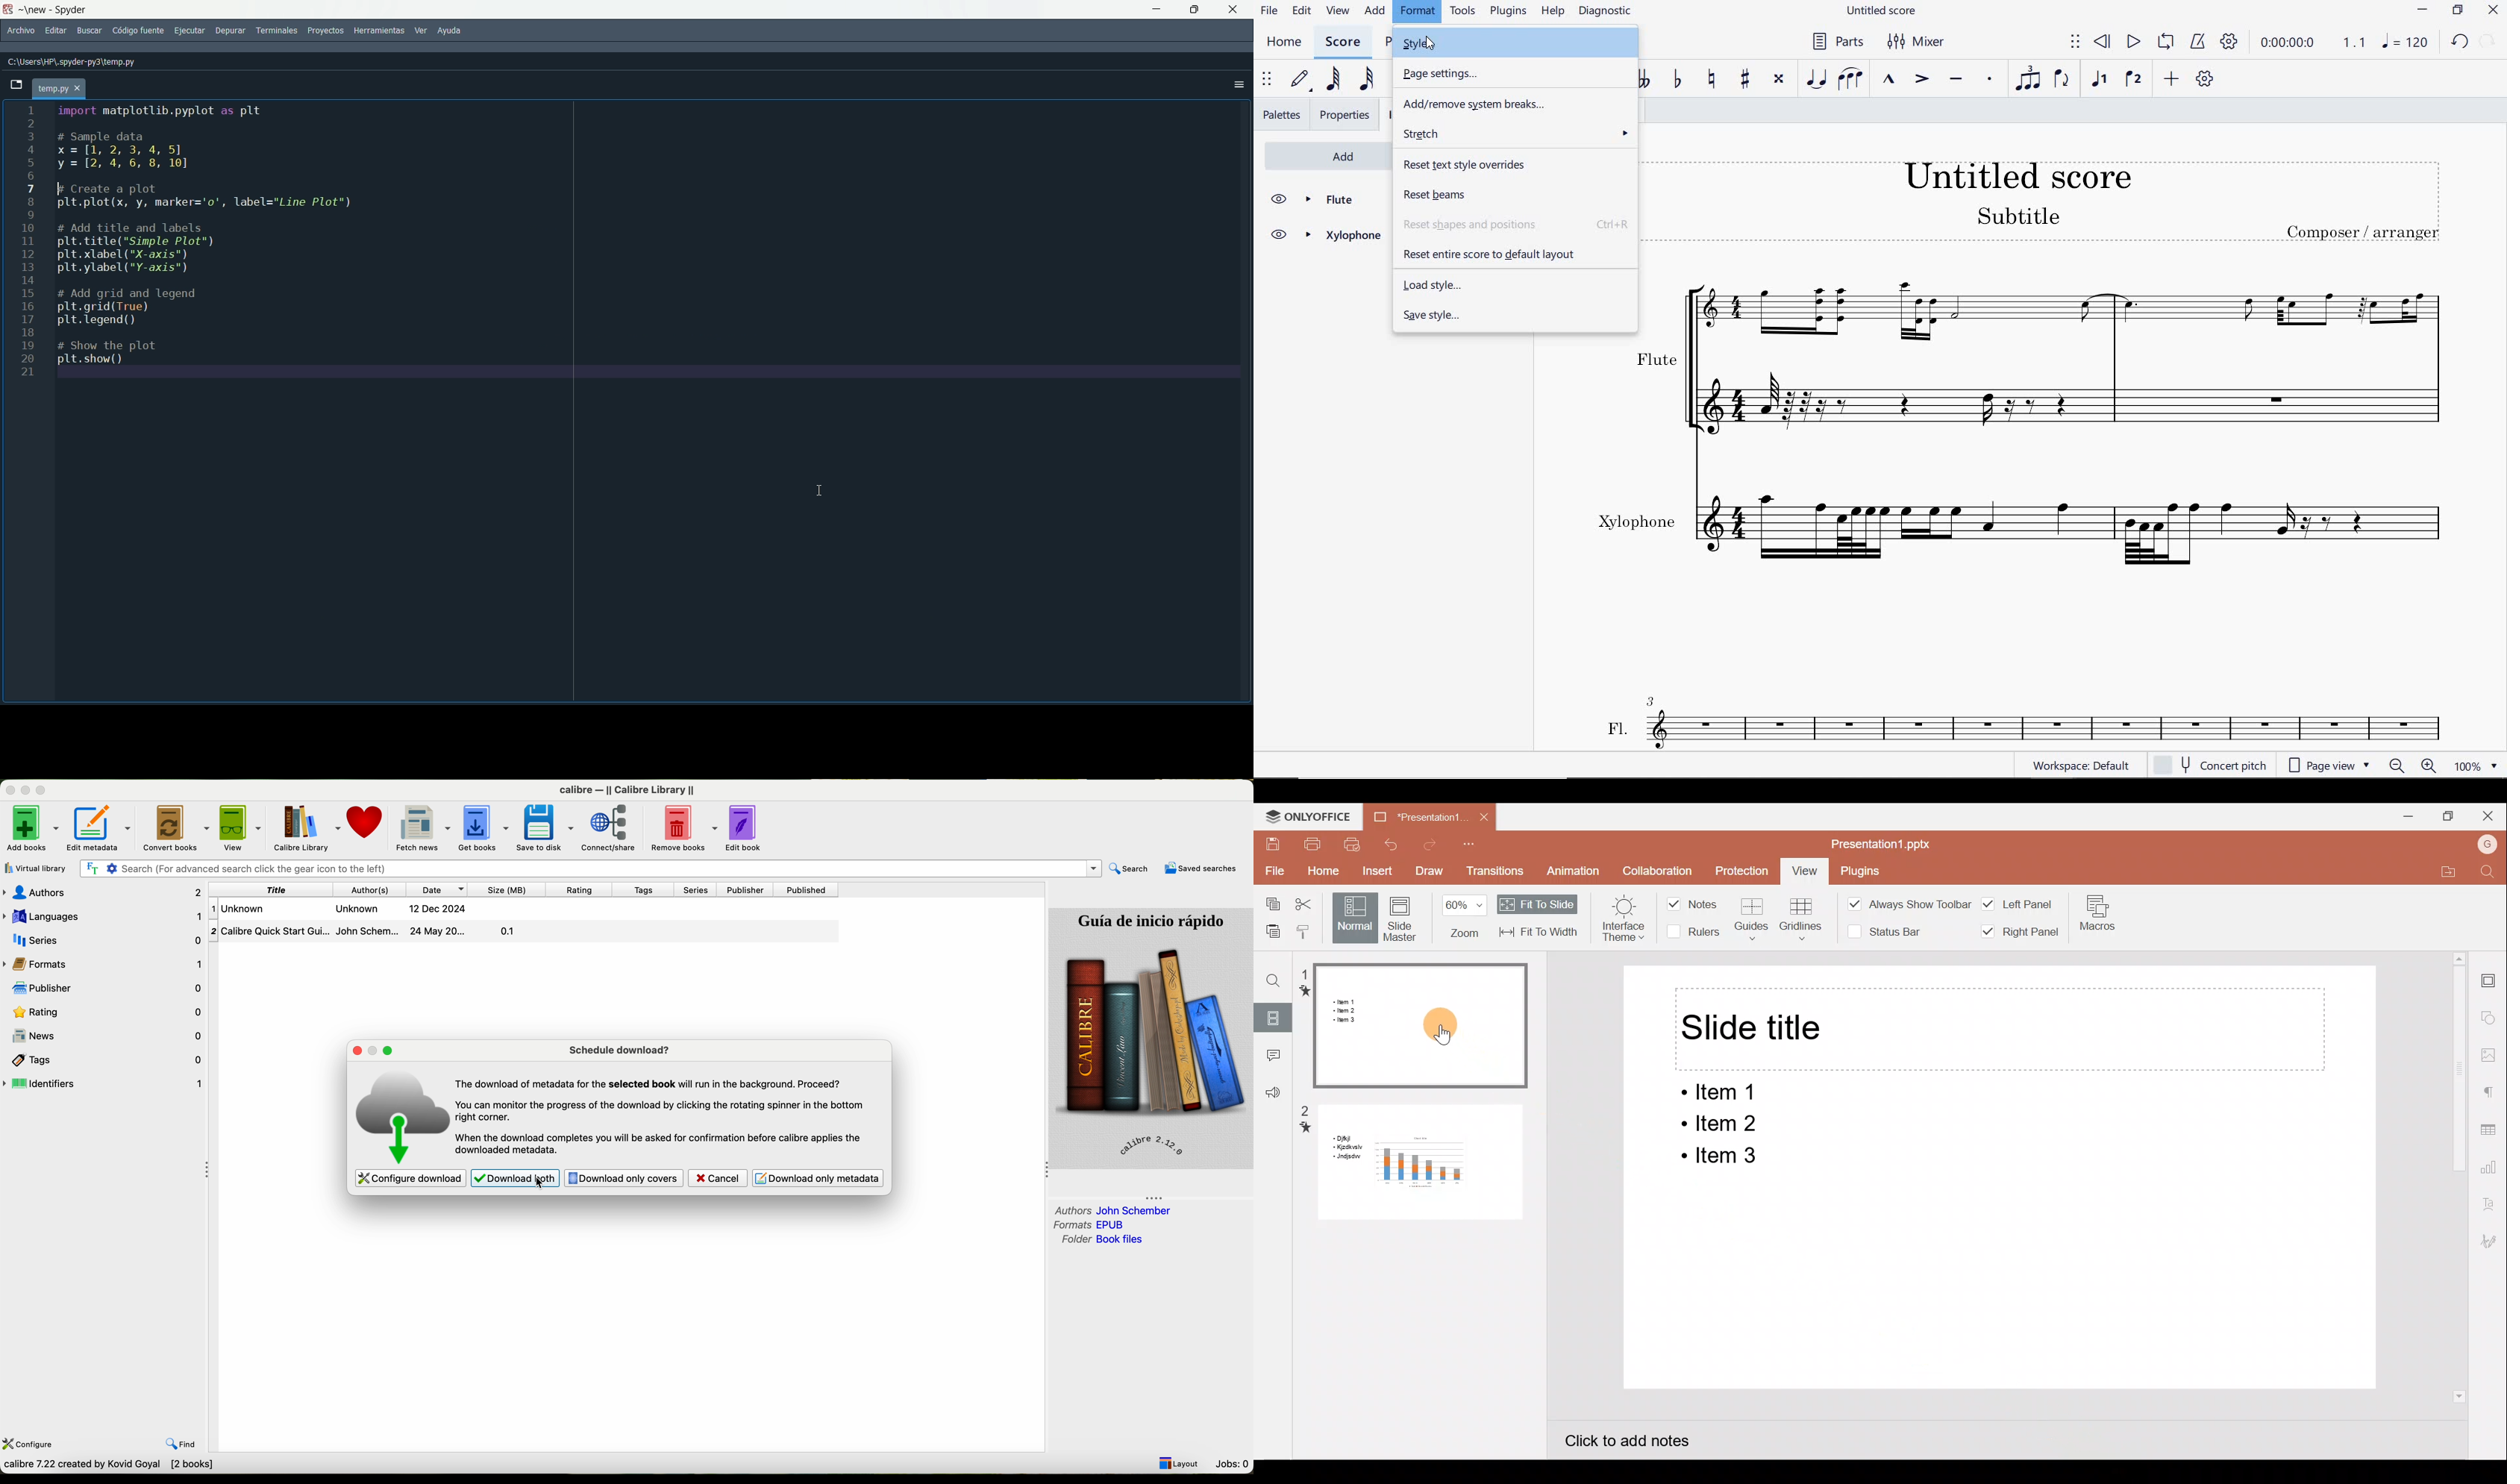 This screenshot has width=2520, height=1484. I want to click on series, so click(105, 939).